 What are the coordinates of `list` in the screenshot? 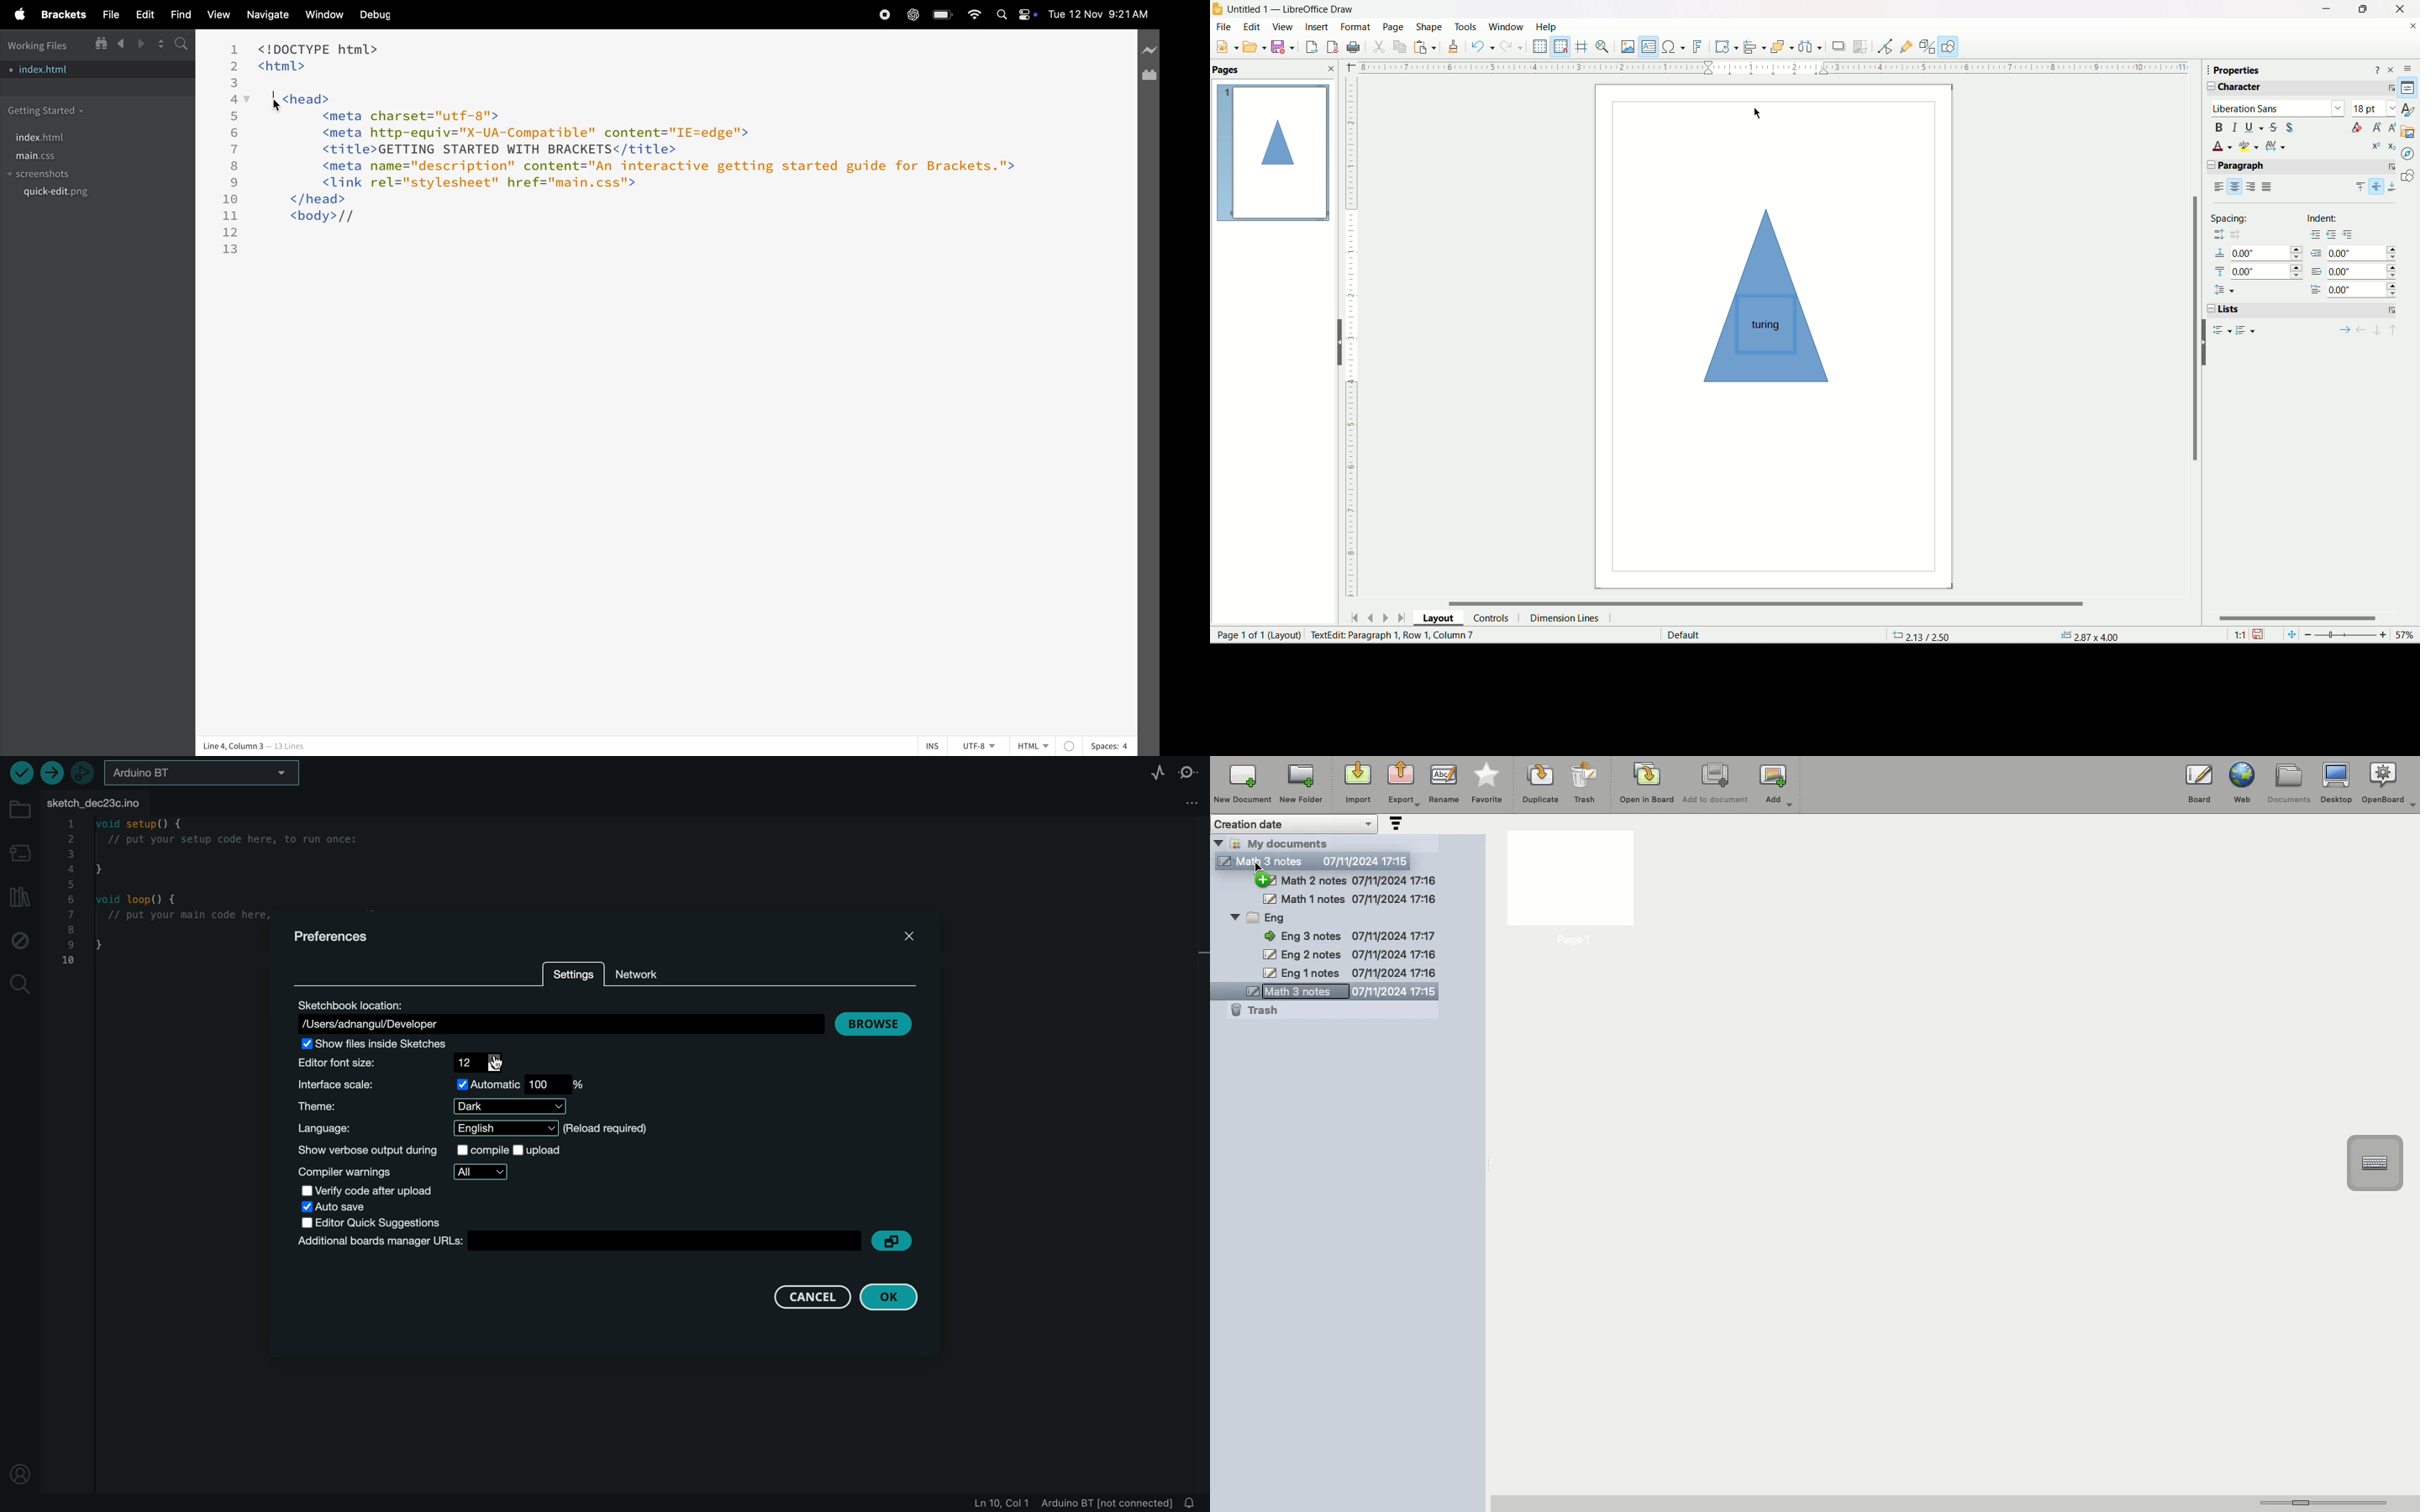 It's located at (2303, 311).